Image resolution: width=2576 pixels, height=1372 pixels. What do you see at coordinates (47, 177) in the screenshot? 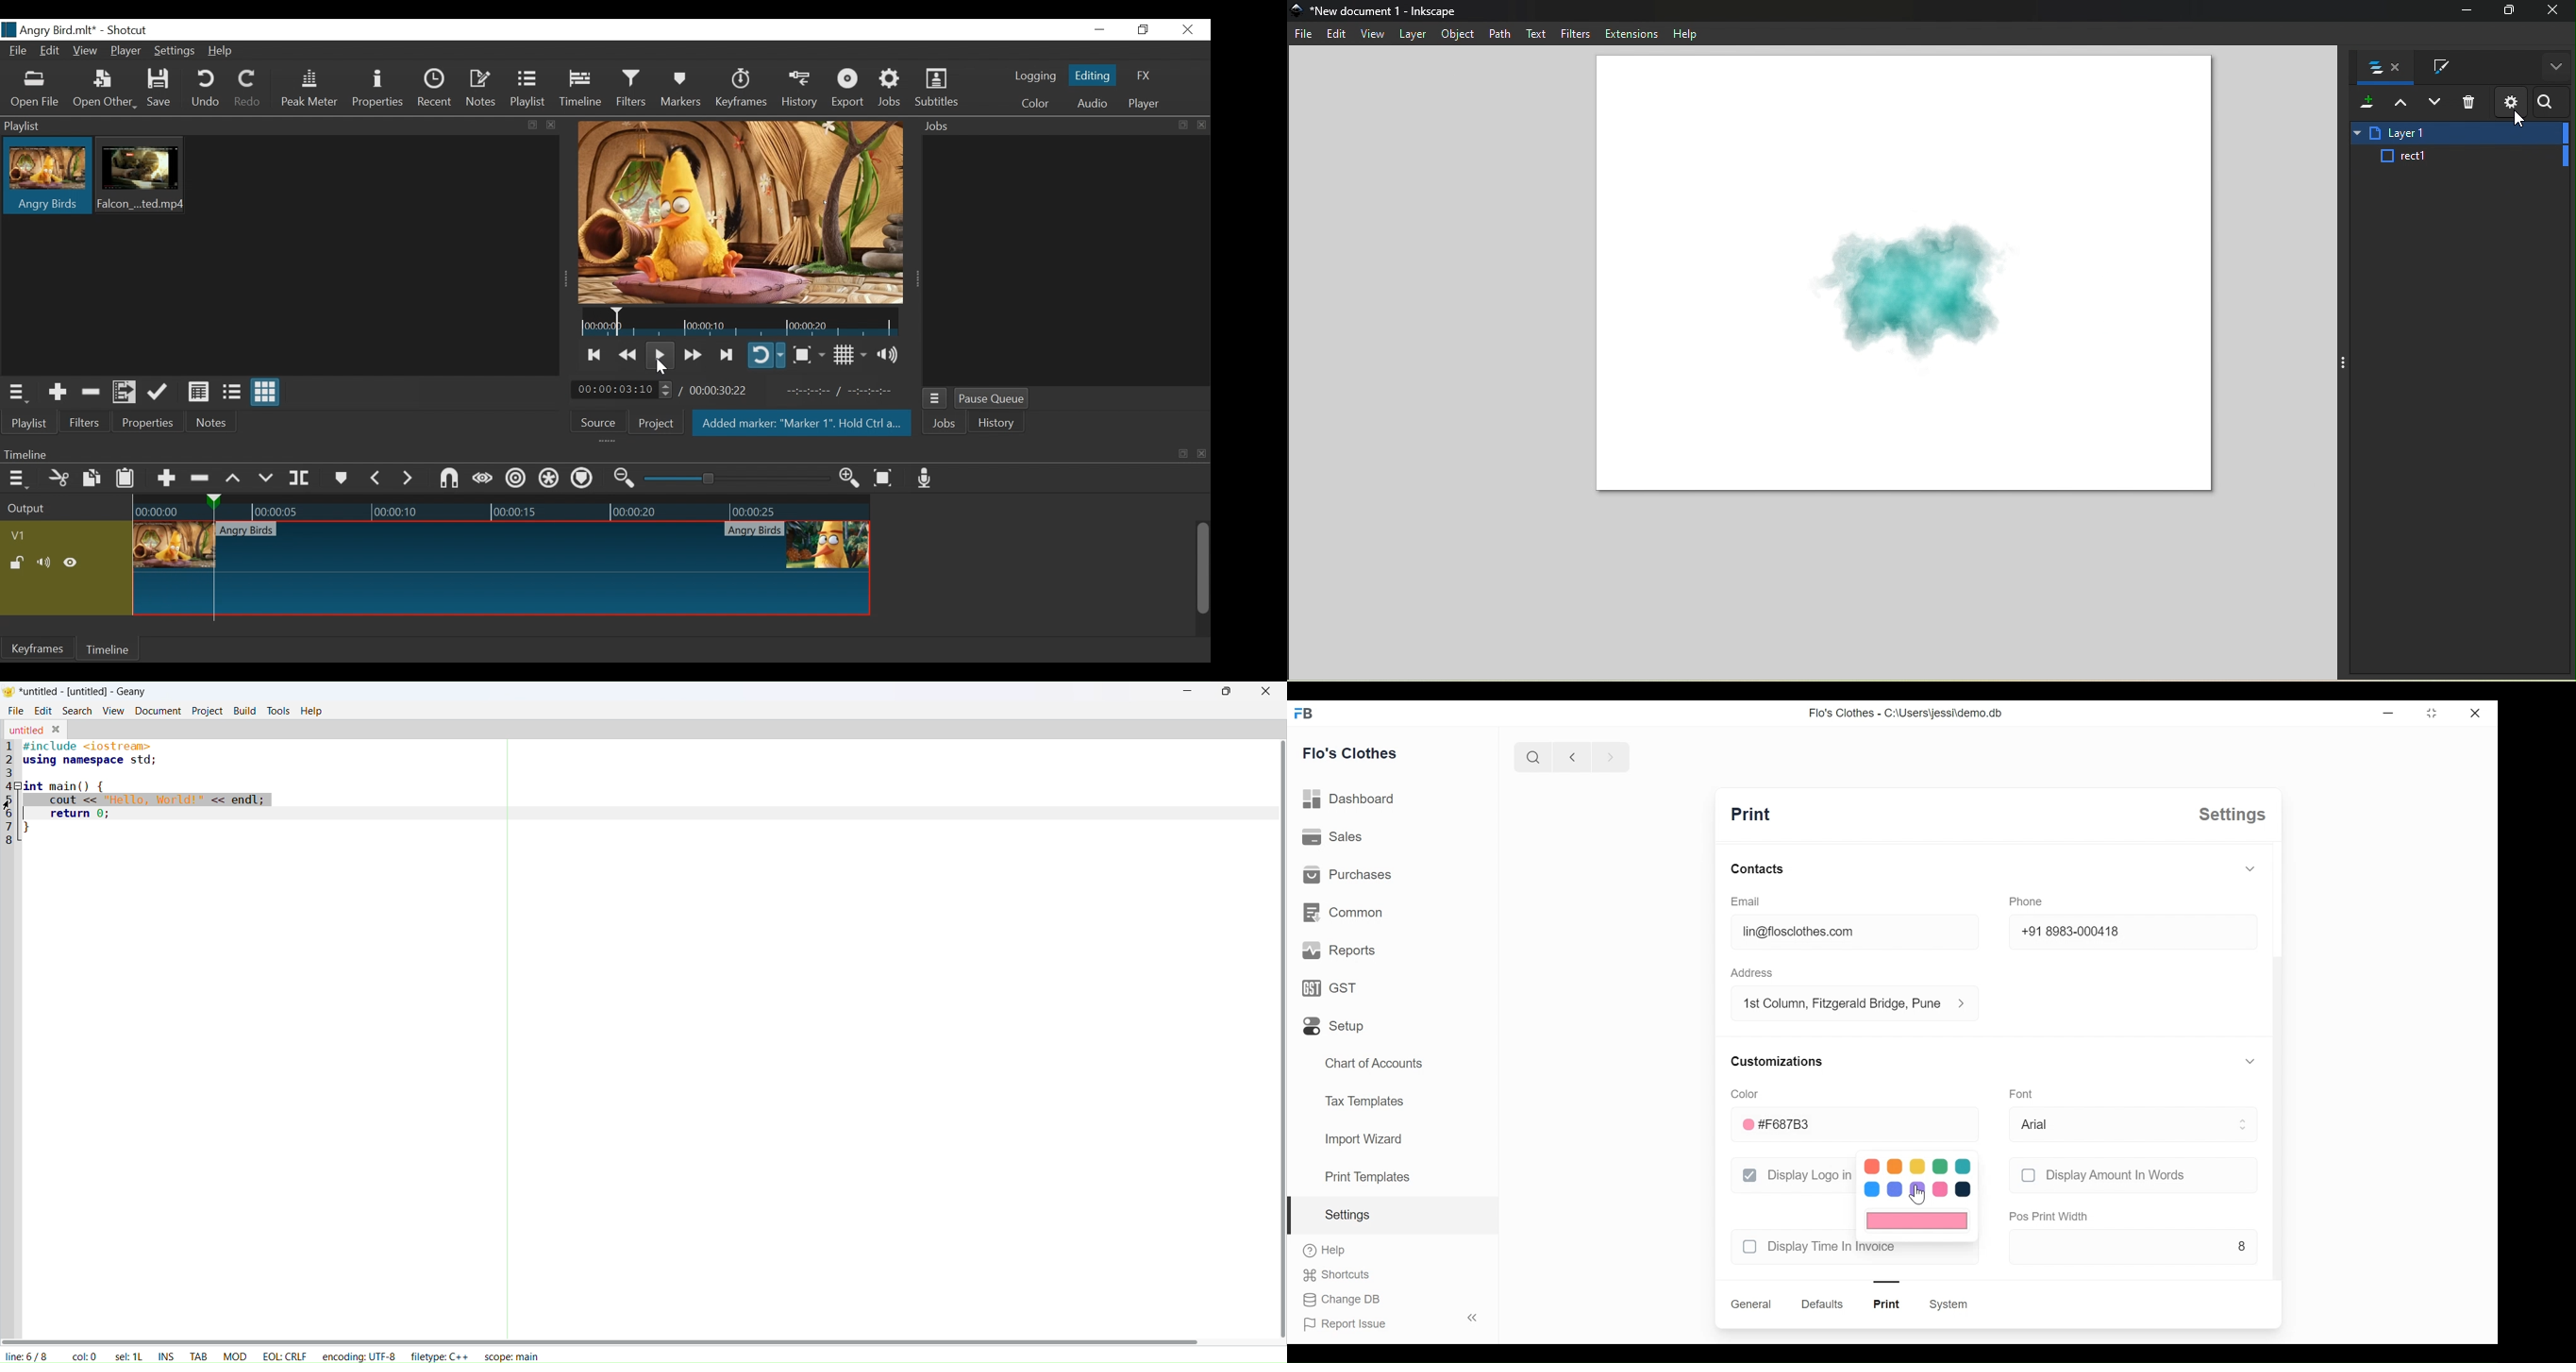
I see `Clip` at bounding box center [47, 177].